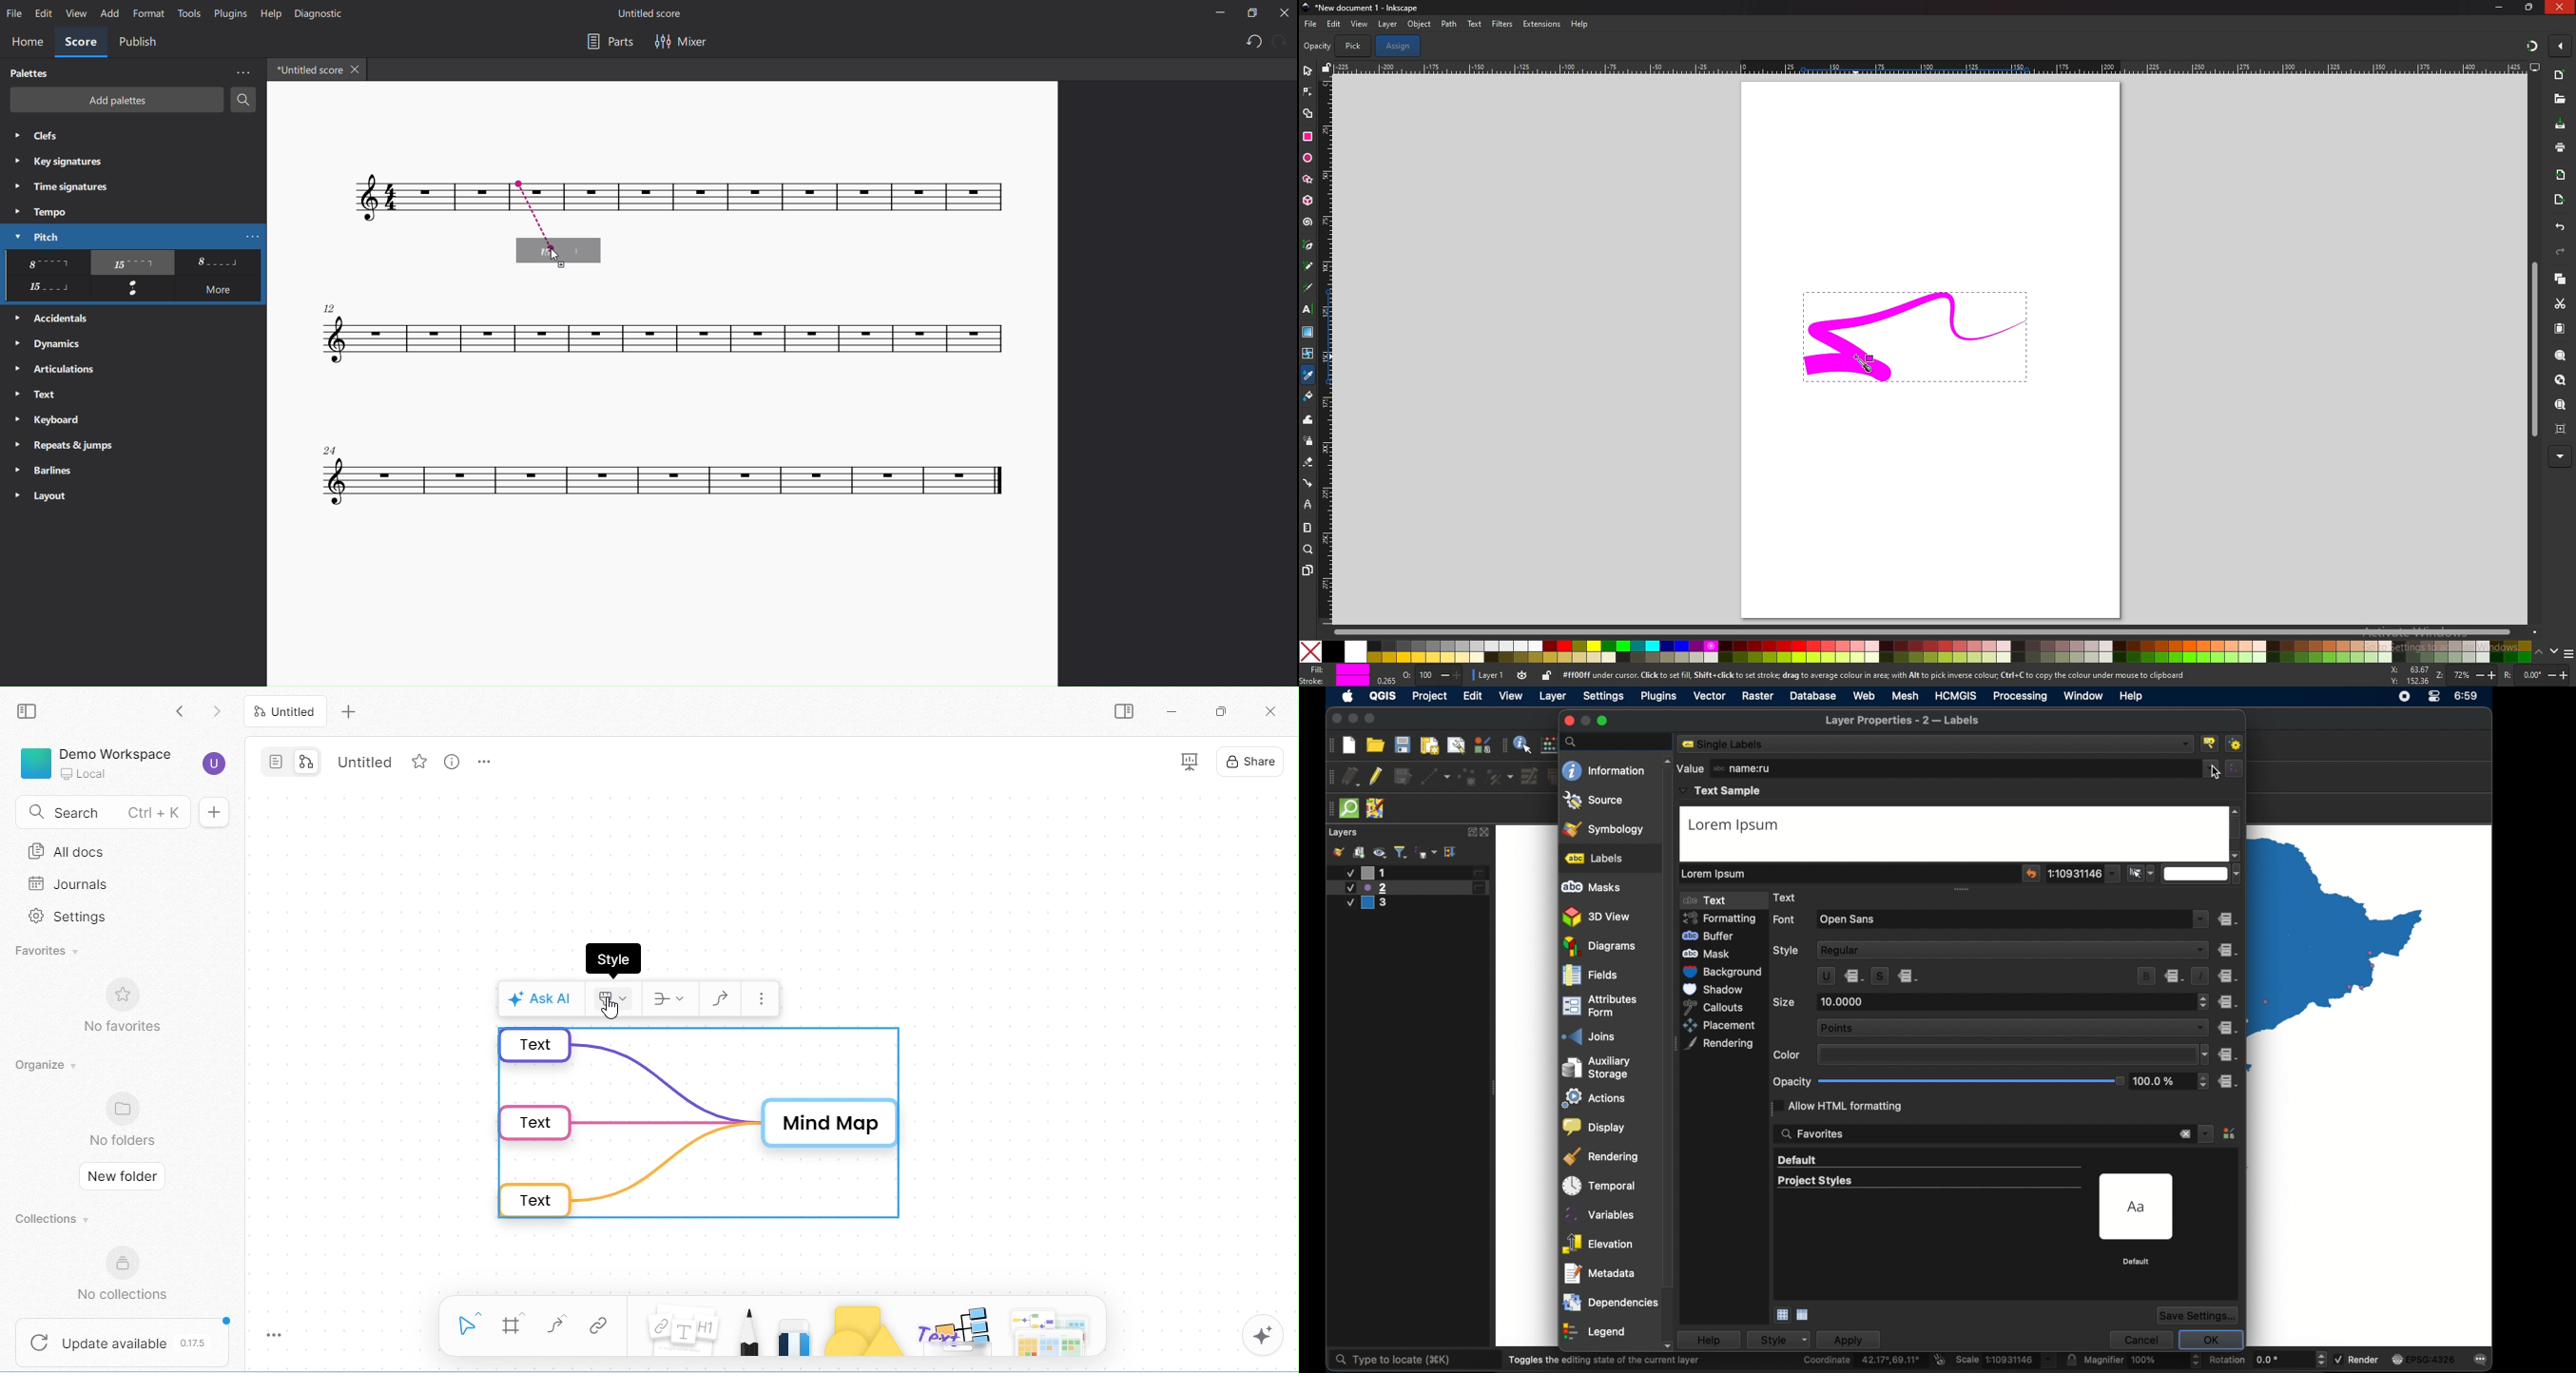 This screenshot has width=2576, height=1400. I want to click on layer, so click(1388, 25).